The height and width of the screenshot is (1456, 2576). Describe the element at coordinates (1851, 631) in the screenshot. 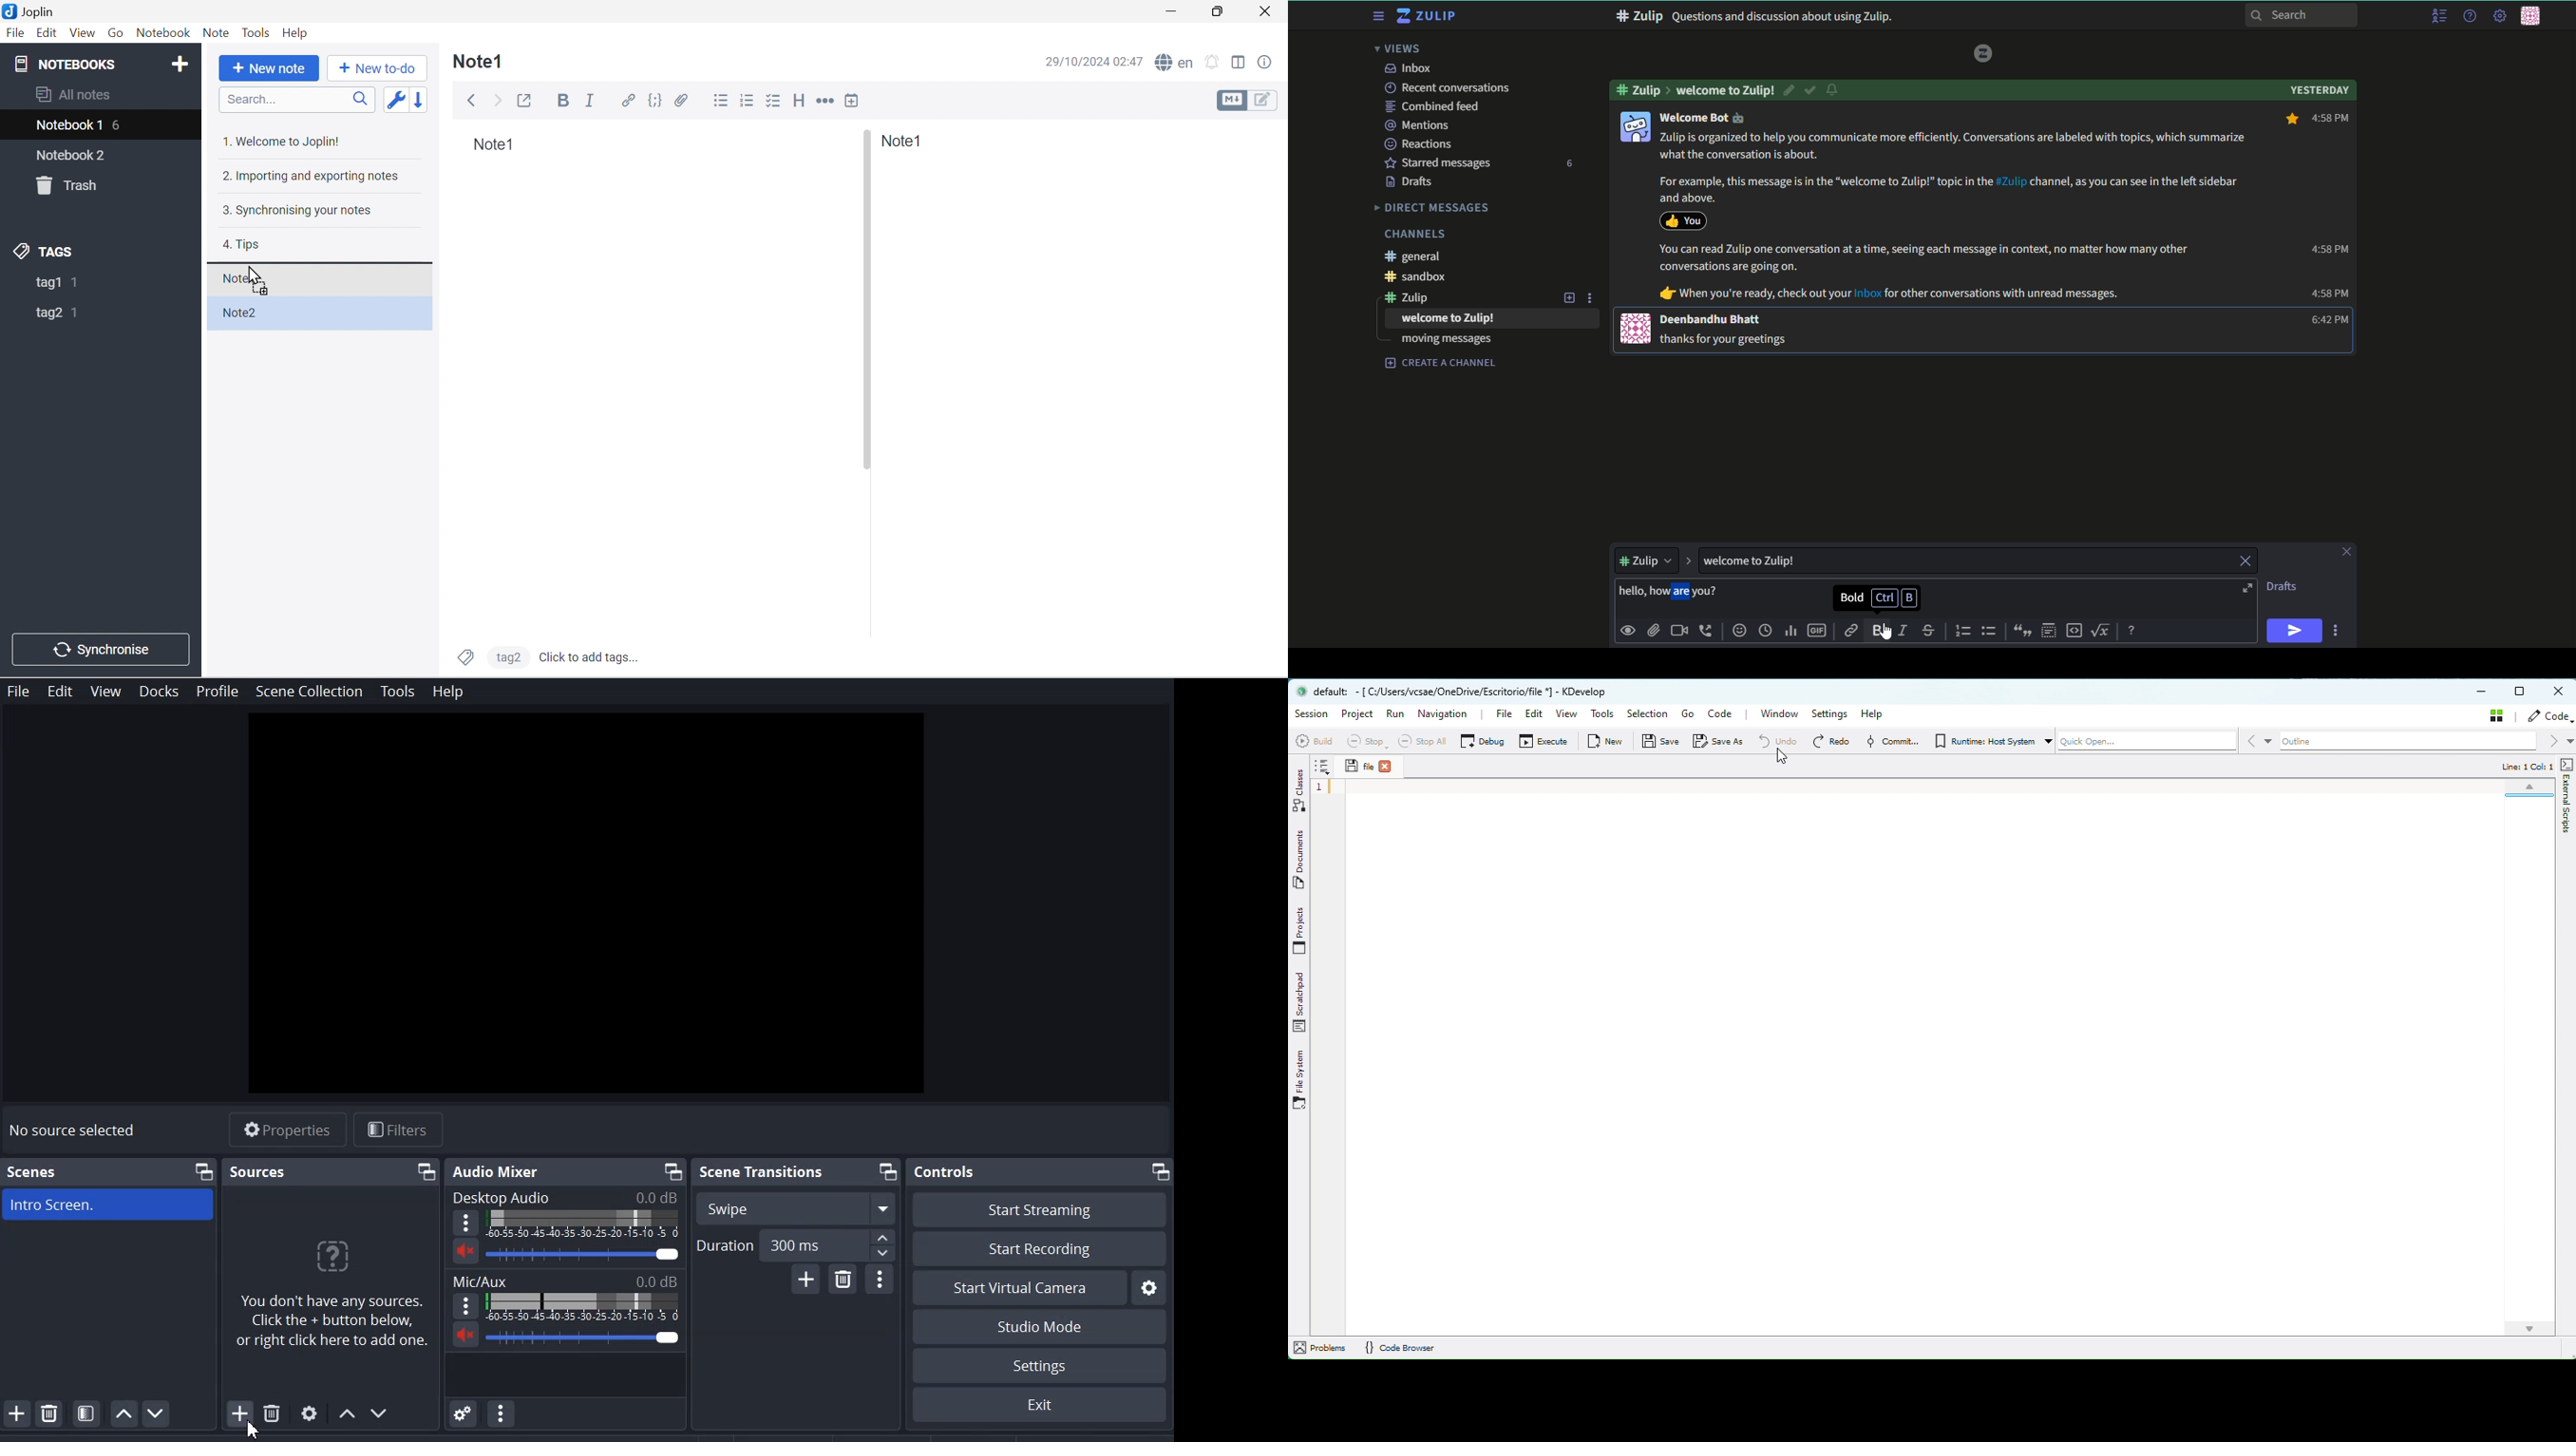

I see `link` at that location.